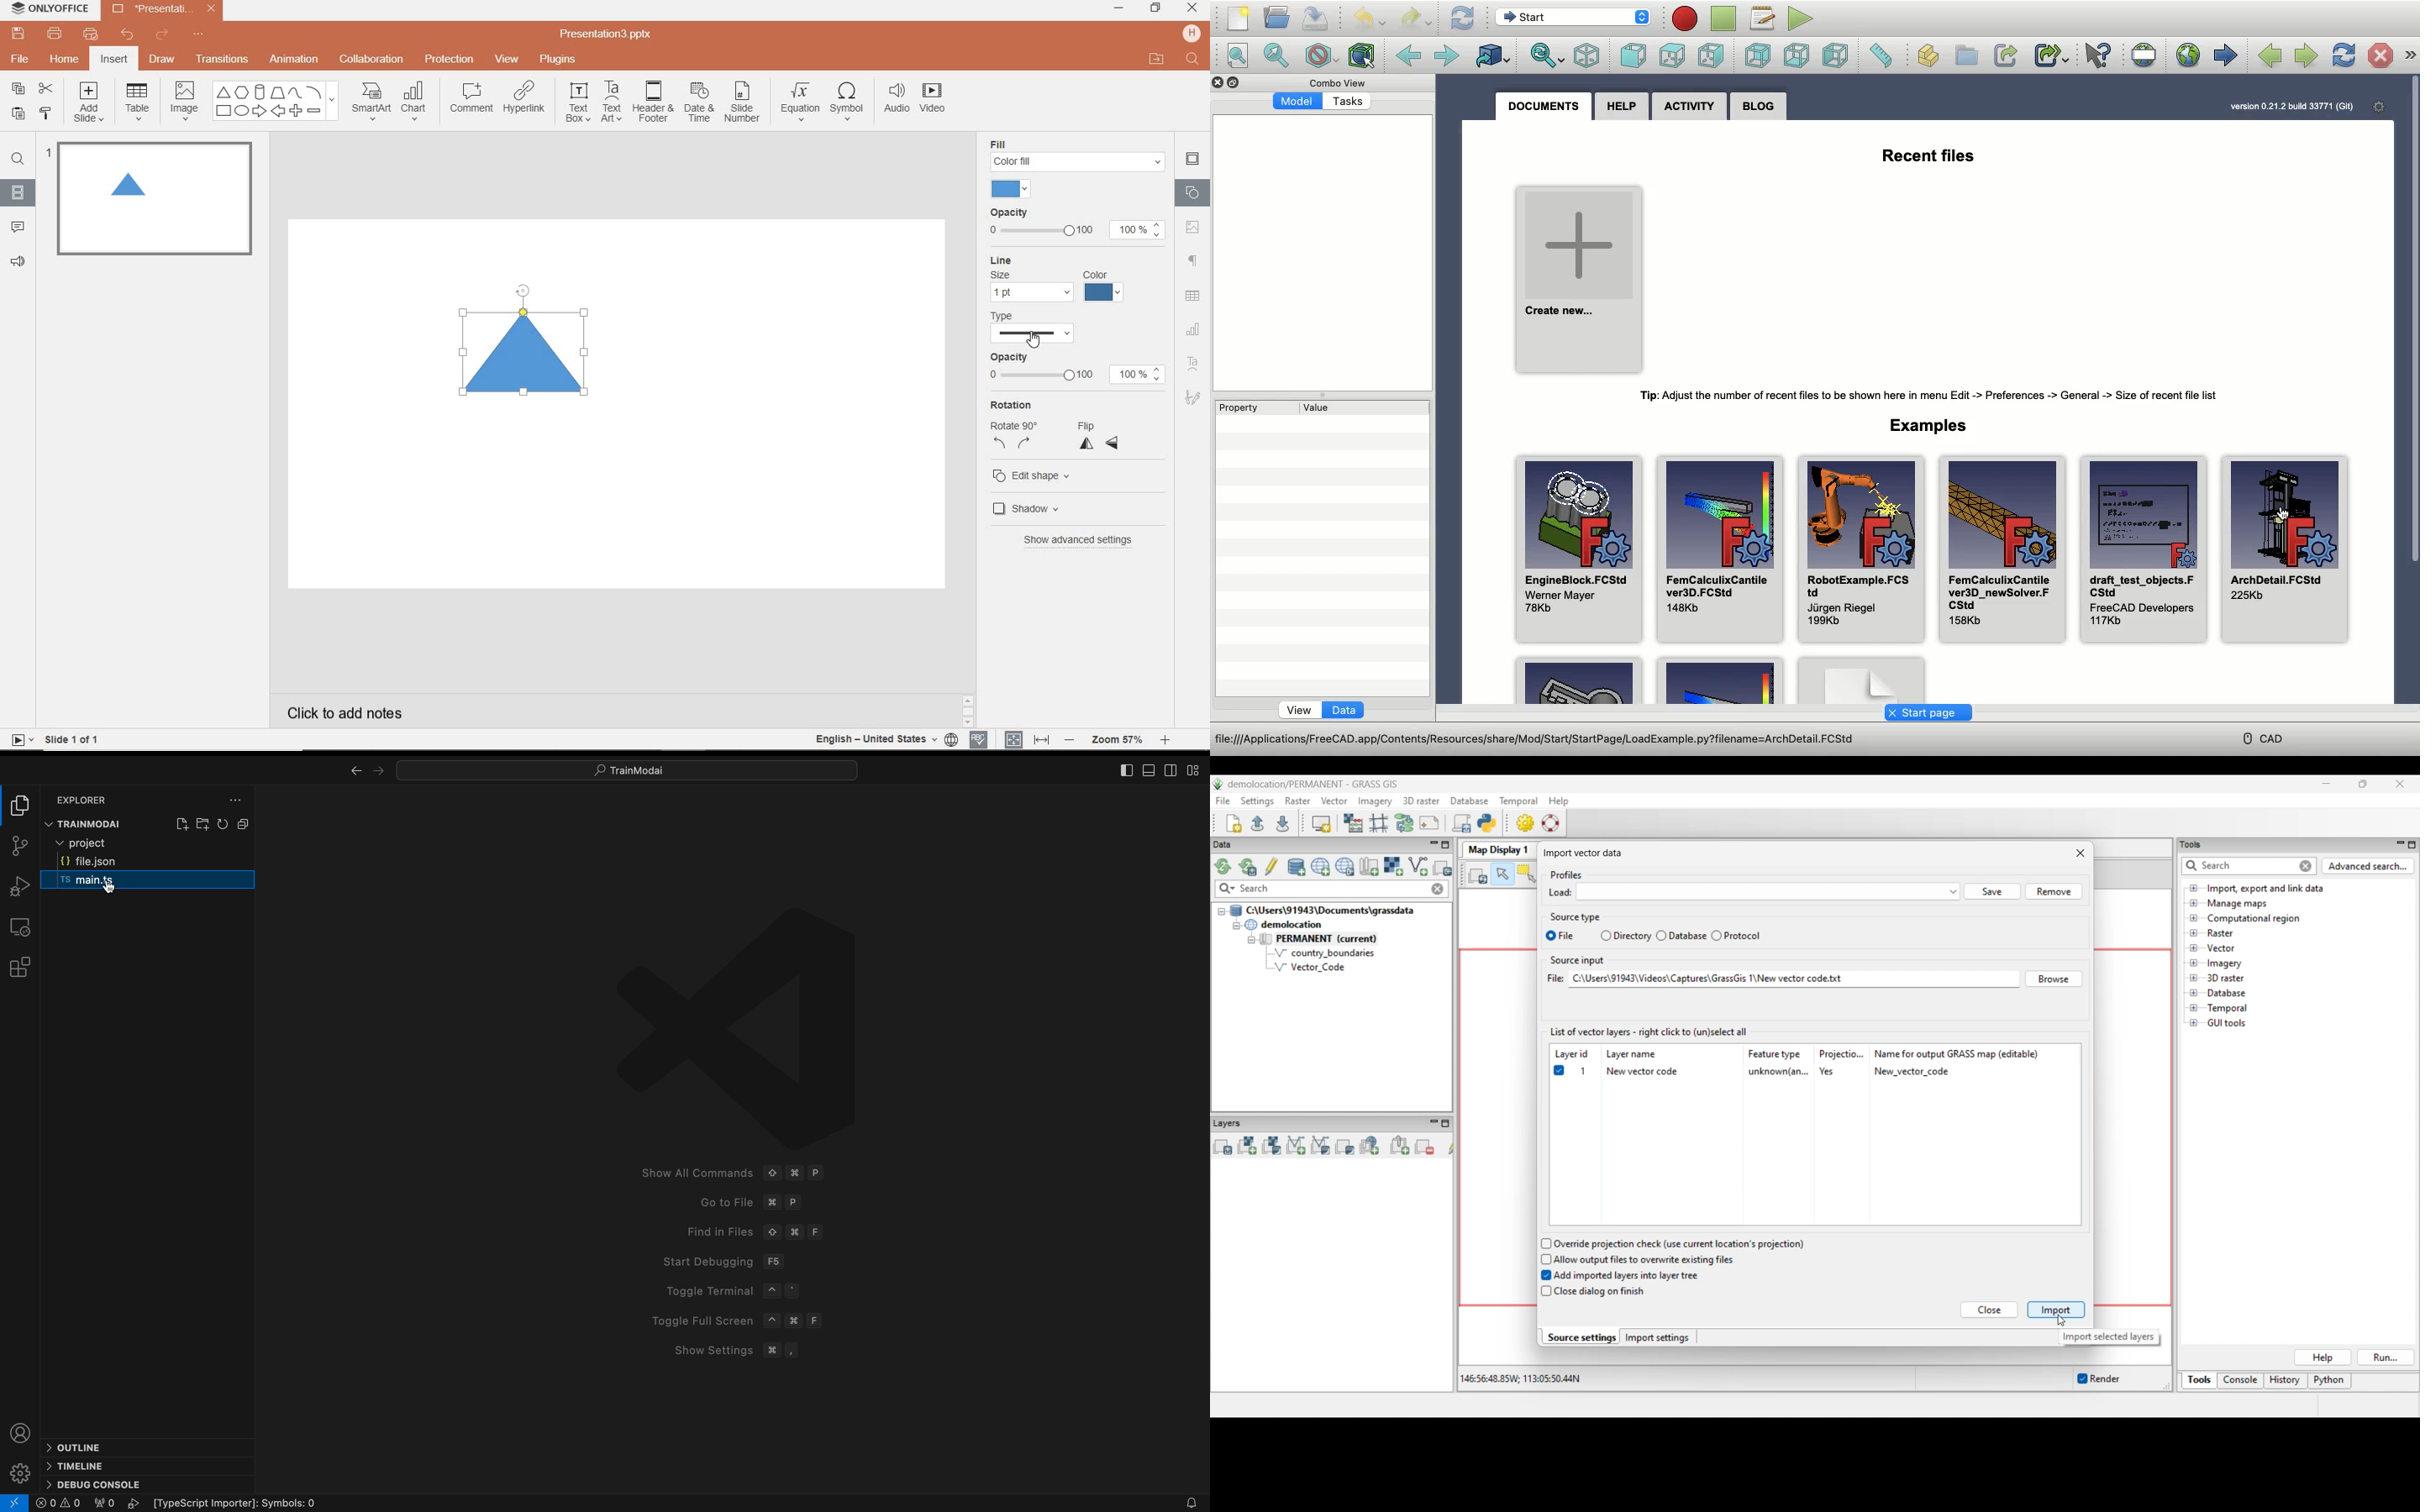 The image size is (2436, 1512). What do you see at coordinates (2342, 55) in the screenshot?
I see `Refresh web page` at bounding box center [2342, 55].